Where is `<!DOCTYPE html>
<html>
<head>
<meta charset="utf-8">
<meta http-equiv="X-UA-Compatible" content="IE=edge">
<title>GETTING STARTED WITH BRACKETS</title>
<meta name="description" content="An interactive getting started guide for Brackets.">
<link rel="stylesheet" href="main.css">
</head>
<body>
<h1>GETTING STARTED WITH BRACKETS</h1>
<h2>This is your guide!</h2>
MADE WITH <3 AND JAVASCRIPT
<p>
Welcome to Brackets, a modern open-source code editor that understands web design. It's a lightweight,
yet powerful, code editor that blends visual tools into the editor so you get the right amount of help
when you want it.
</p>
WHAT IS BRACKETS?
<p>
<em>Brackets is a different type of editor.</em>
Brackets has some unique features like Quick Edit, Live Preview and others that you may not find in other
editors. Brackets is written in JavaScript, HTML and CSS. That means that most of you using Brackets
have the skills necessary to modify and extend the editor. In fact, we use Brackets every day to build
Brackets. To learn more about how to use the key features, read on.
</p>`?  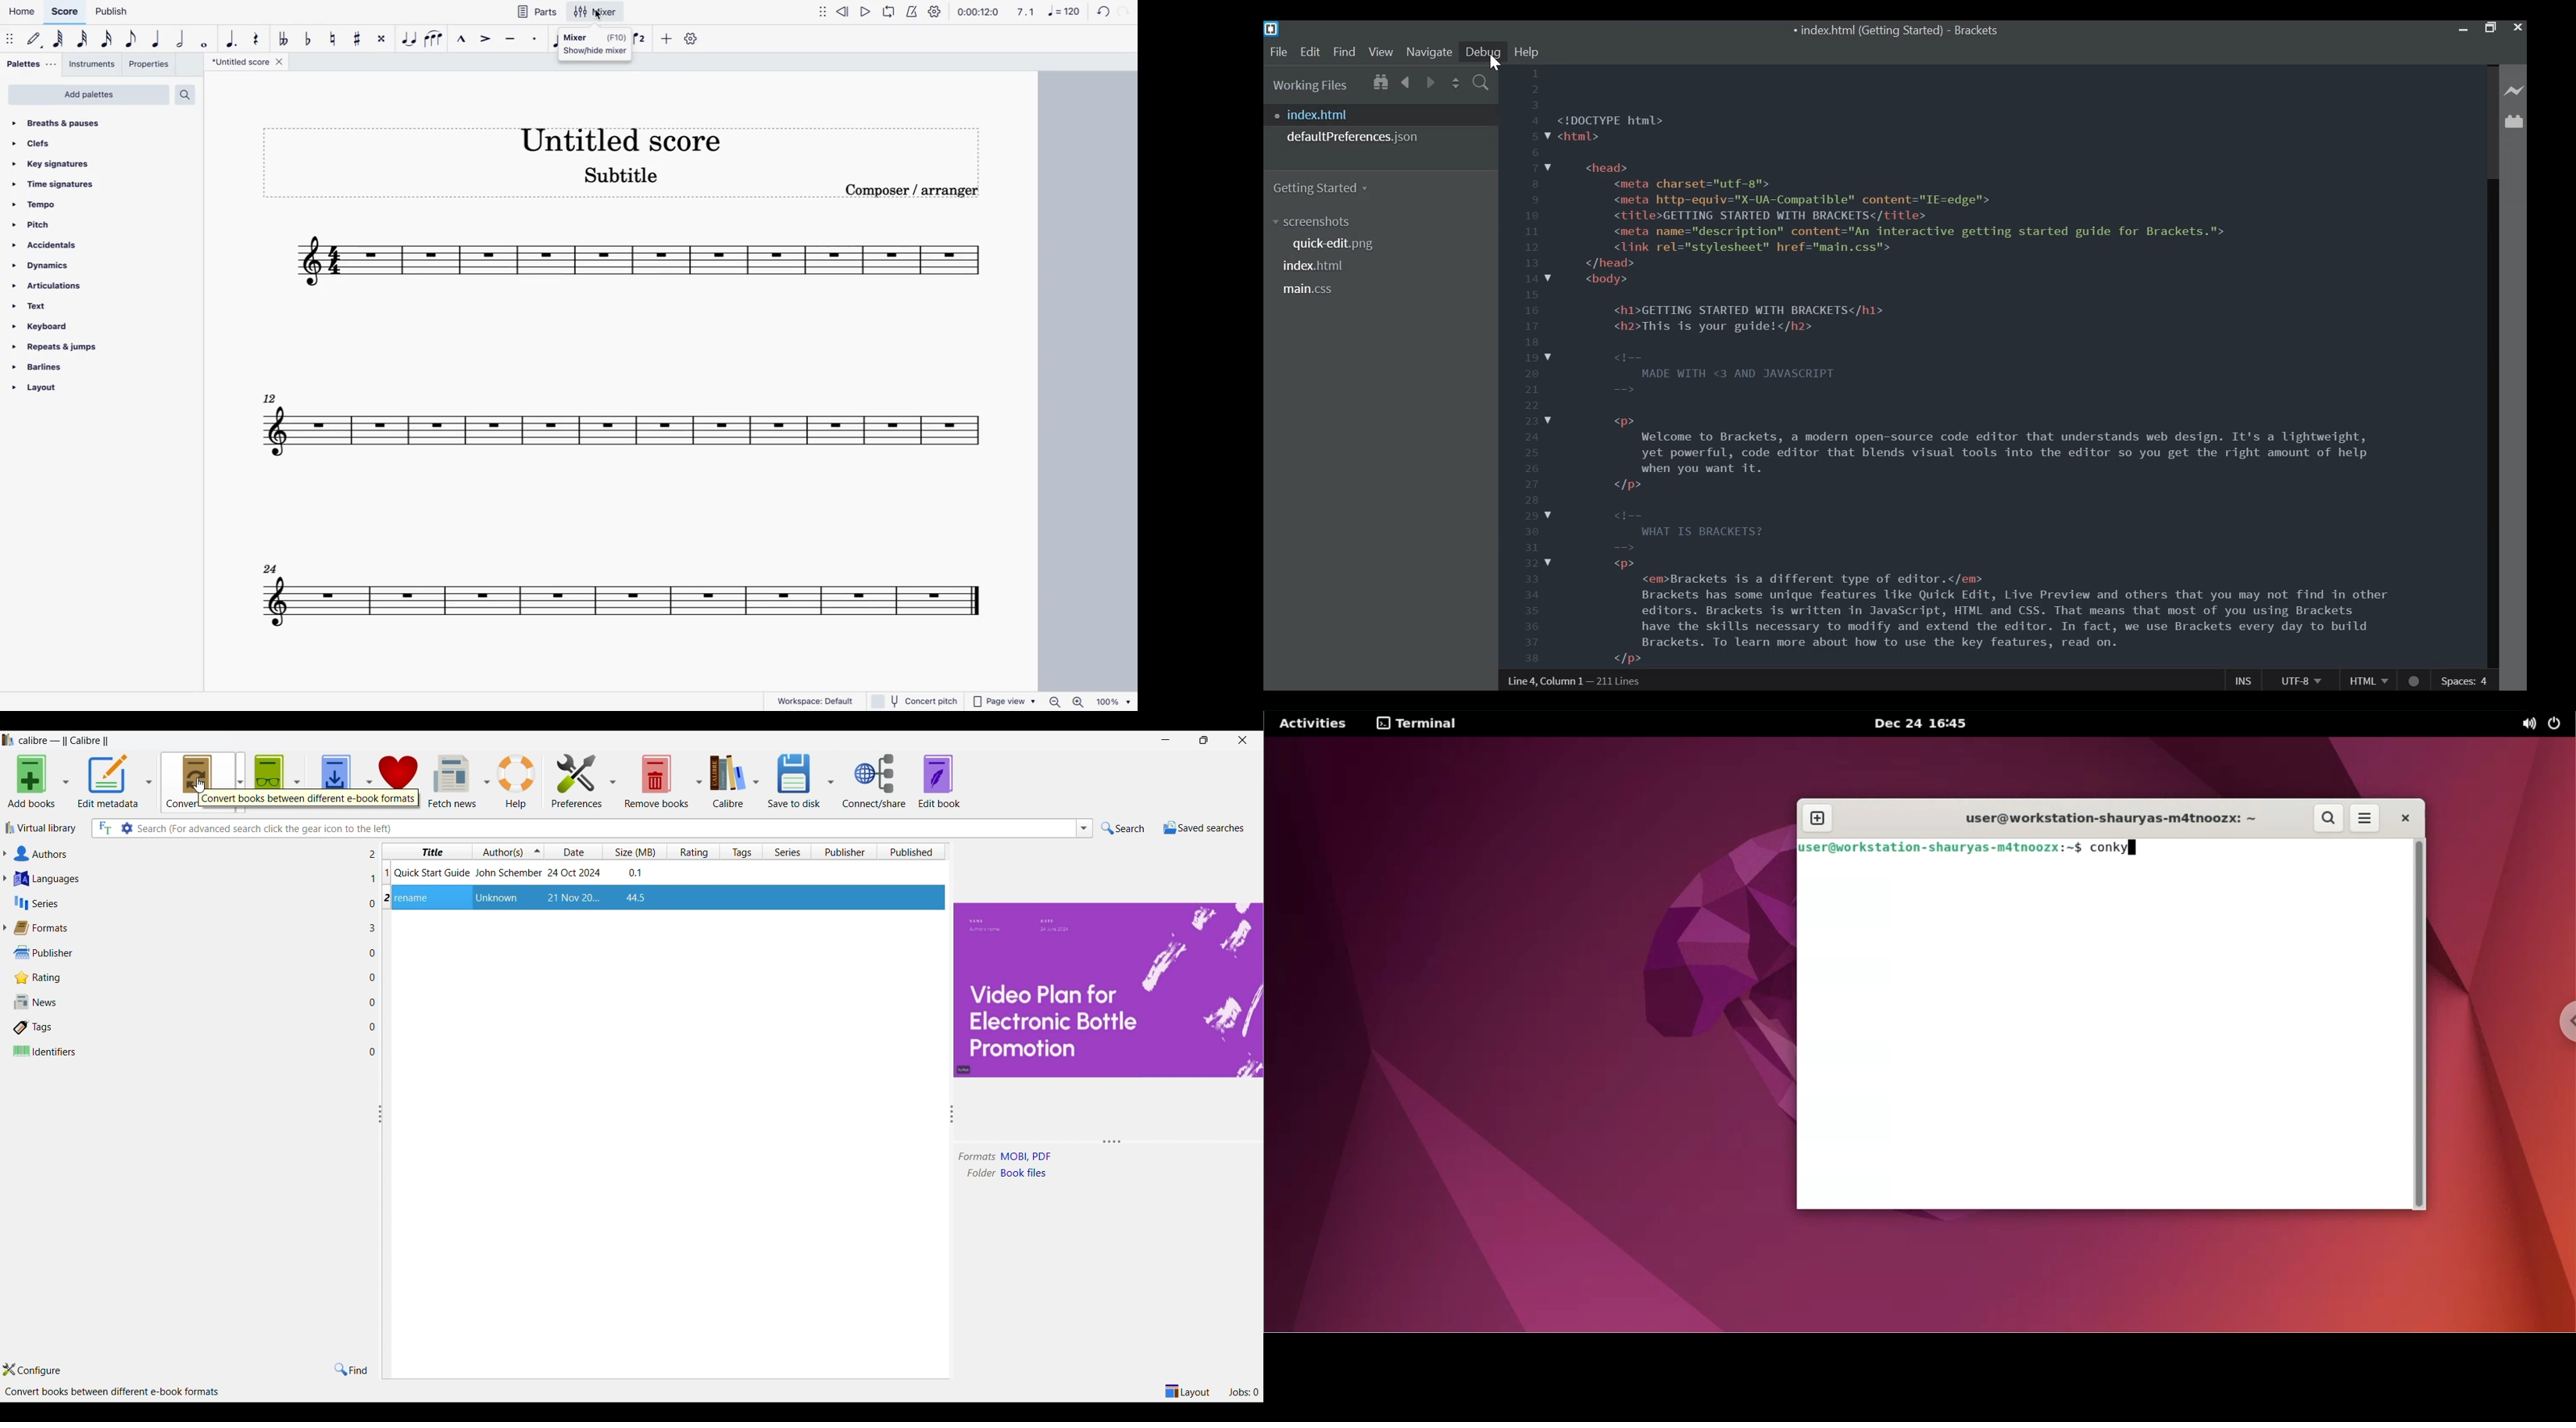 <!DOCTYPE html>
<html>
<head>
<meta charset="utf-8">
<meta http-equiv="X-UA-Compatible" content="IE=edge">
<title>GETTING STARTED WITH BRACKETS</title>
<meta name="description" content="An interactive getting started guide for Brackets.">
<link rel="stylesheet" href="main.css">
</head>
<body>
<h1>GETTING STARTED WITH BRACKETS</h1>
<h2>This is your guide!</h2>
MADE WITH <3 AND JAVASCRIPT
<p>
Welcome to Brackets, a modern open-source code editor that understands web design. It's a lightweight,
yet powerful, code editor that blends visual tools into the editor so you get the right amount of help
when you want it.
</p>
WHAT IS BRACKETS?
<p>
<em>Brackets is a different type of editor.</em>
Brackets has some unique features like Quick Edit, Live Preview and others that you may not find in other
editors. Brackets is written in JavaScript, HTML and CSS. That means that most of you using Brackets
have the skills necessary to modify and extend the editor. In fact, we use Brackets every day to build
Brackets. To learn more about how to use the key features, read on.
</p> is located at coordinates (1976, 388).